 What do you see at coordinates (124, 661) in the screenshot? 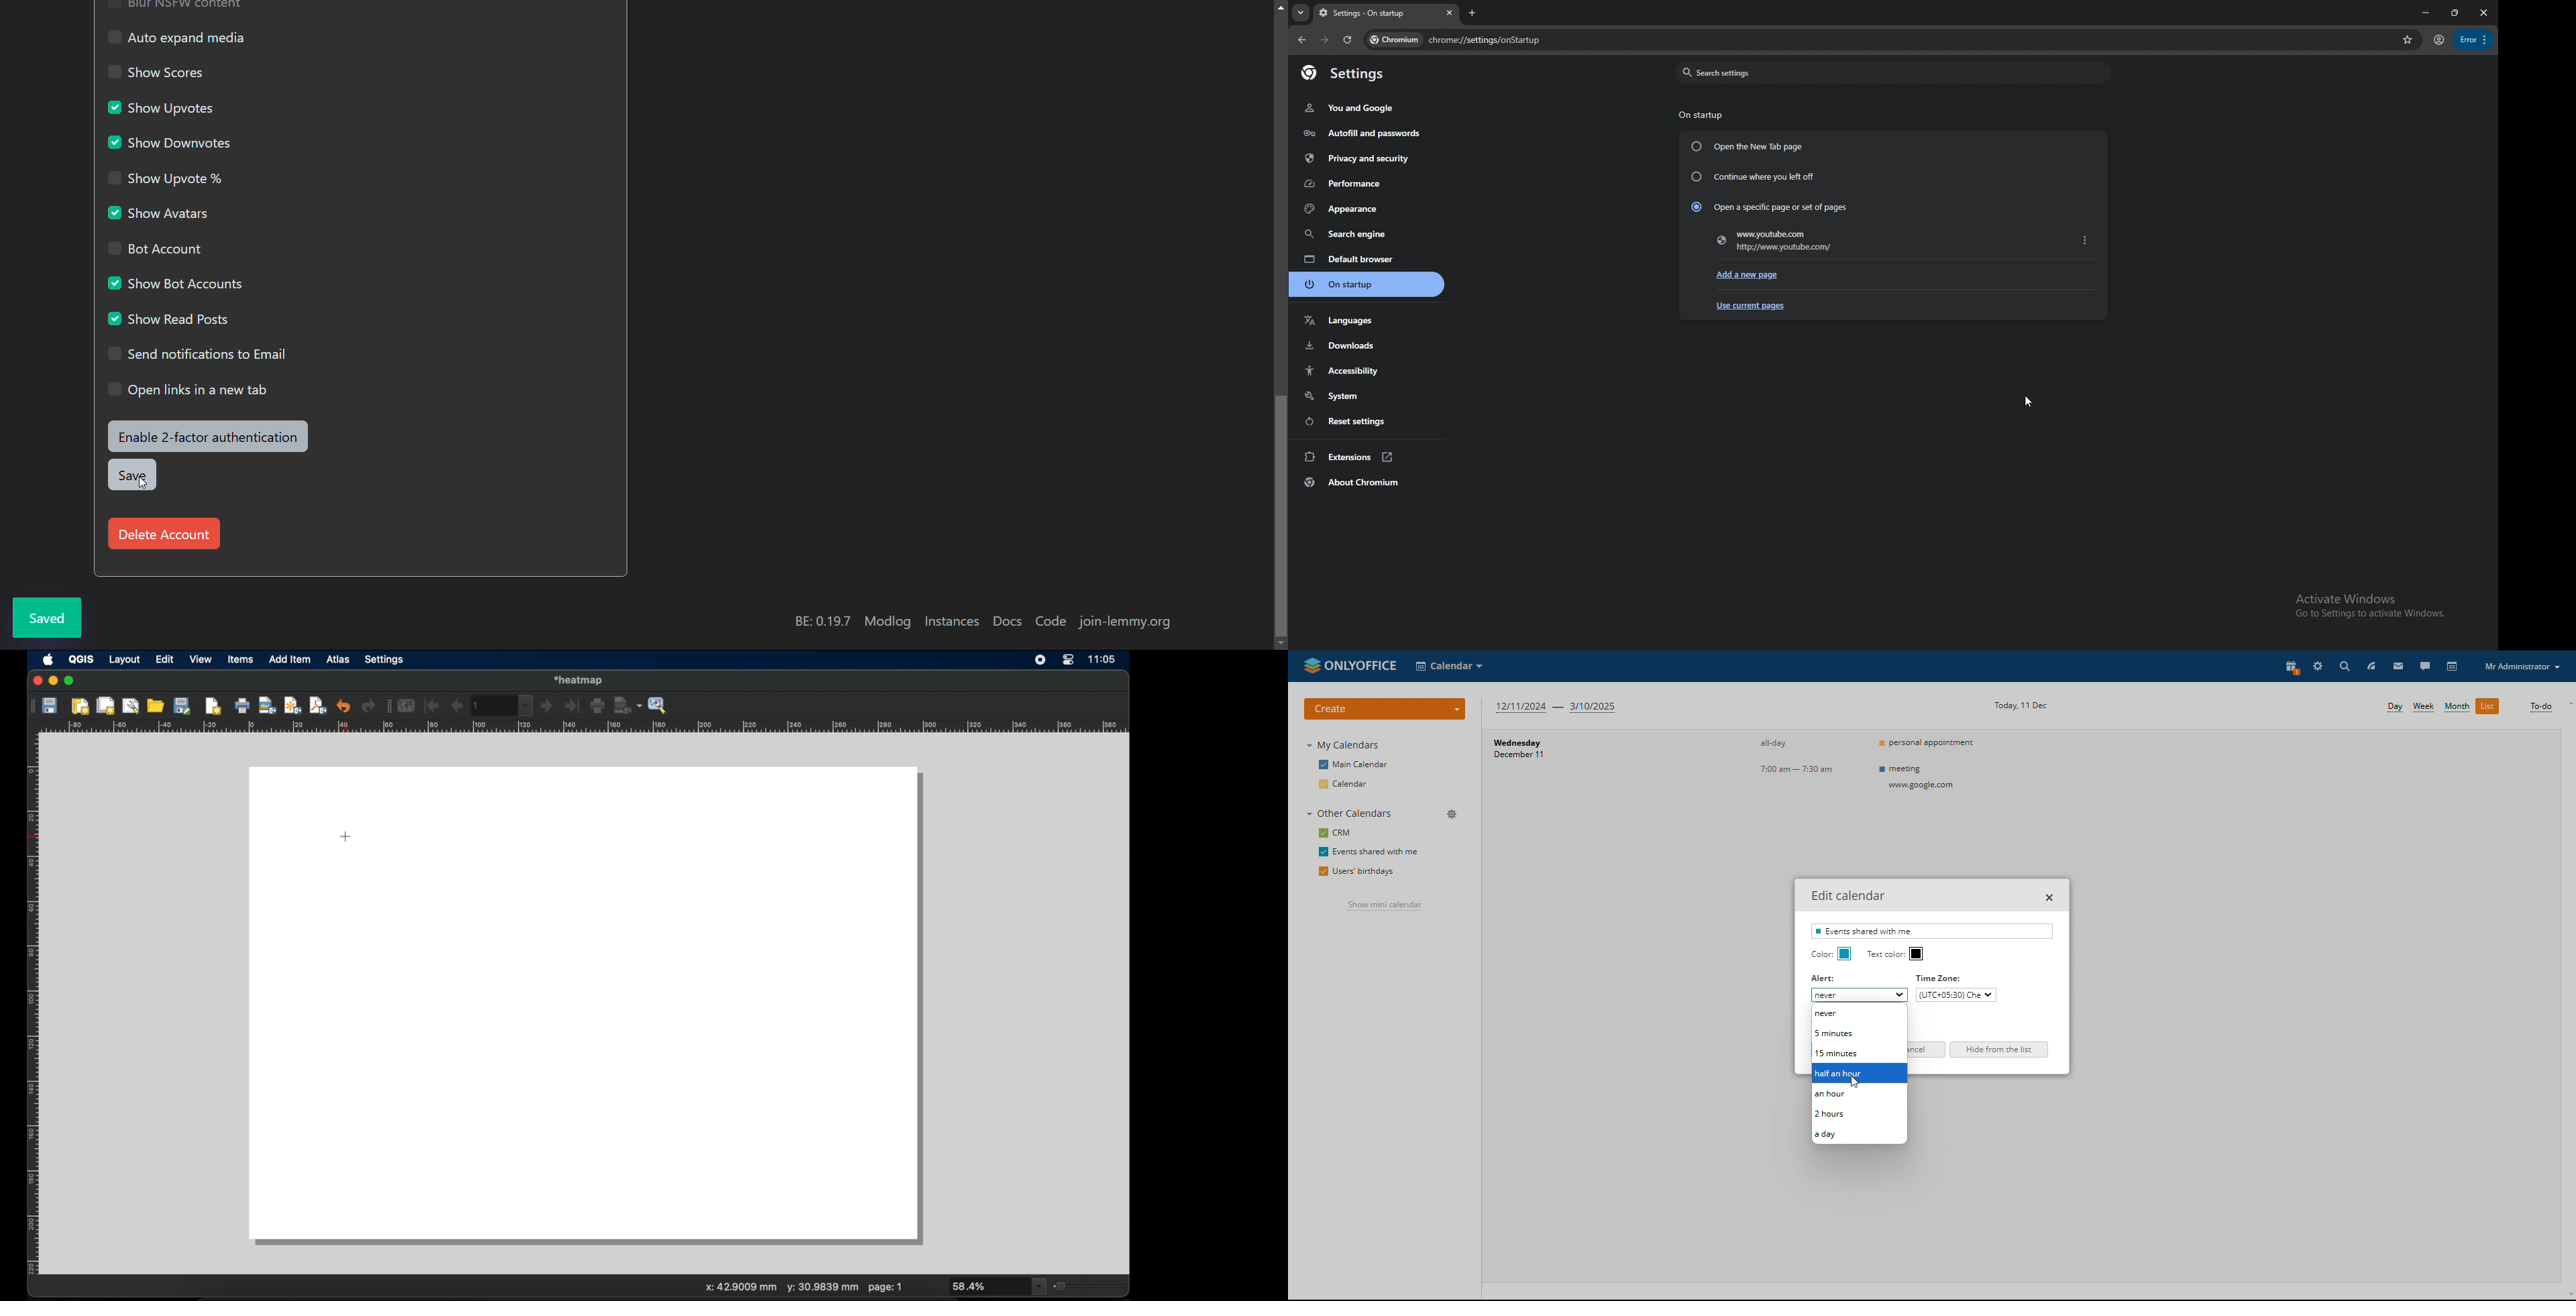
I see `layout` at bounding box center [124, 661].